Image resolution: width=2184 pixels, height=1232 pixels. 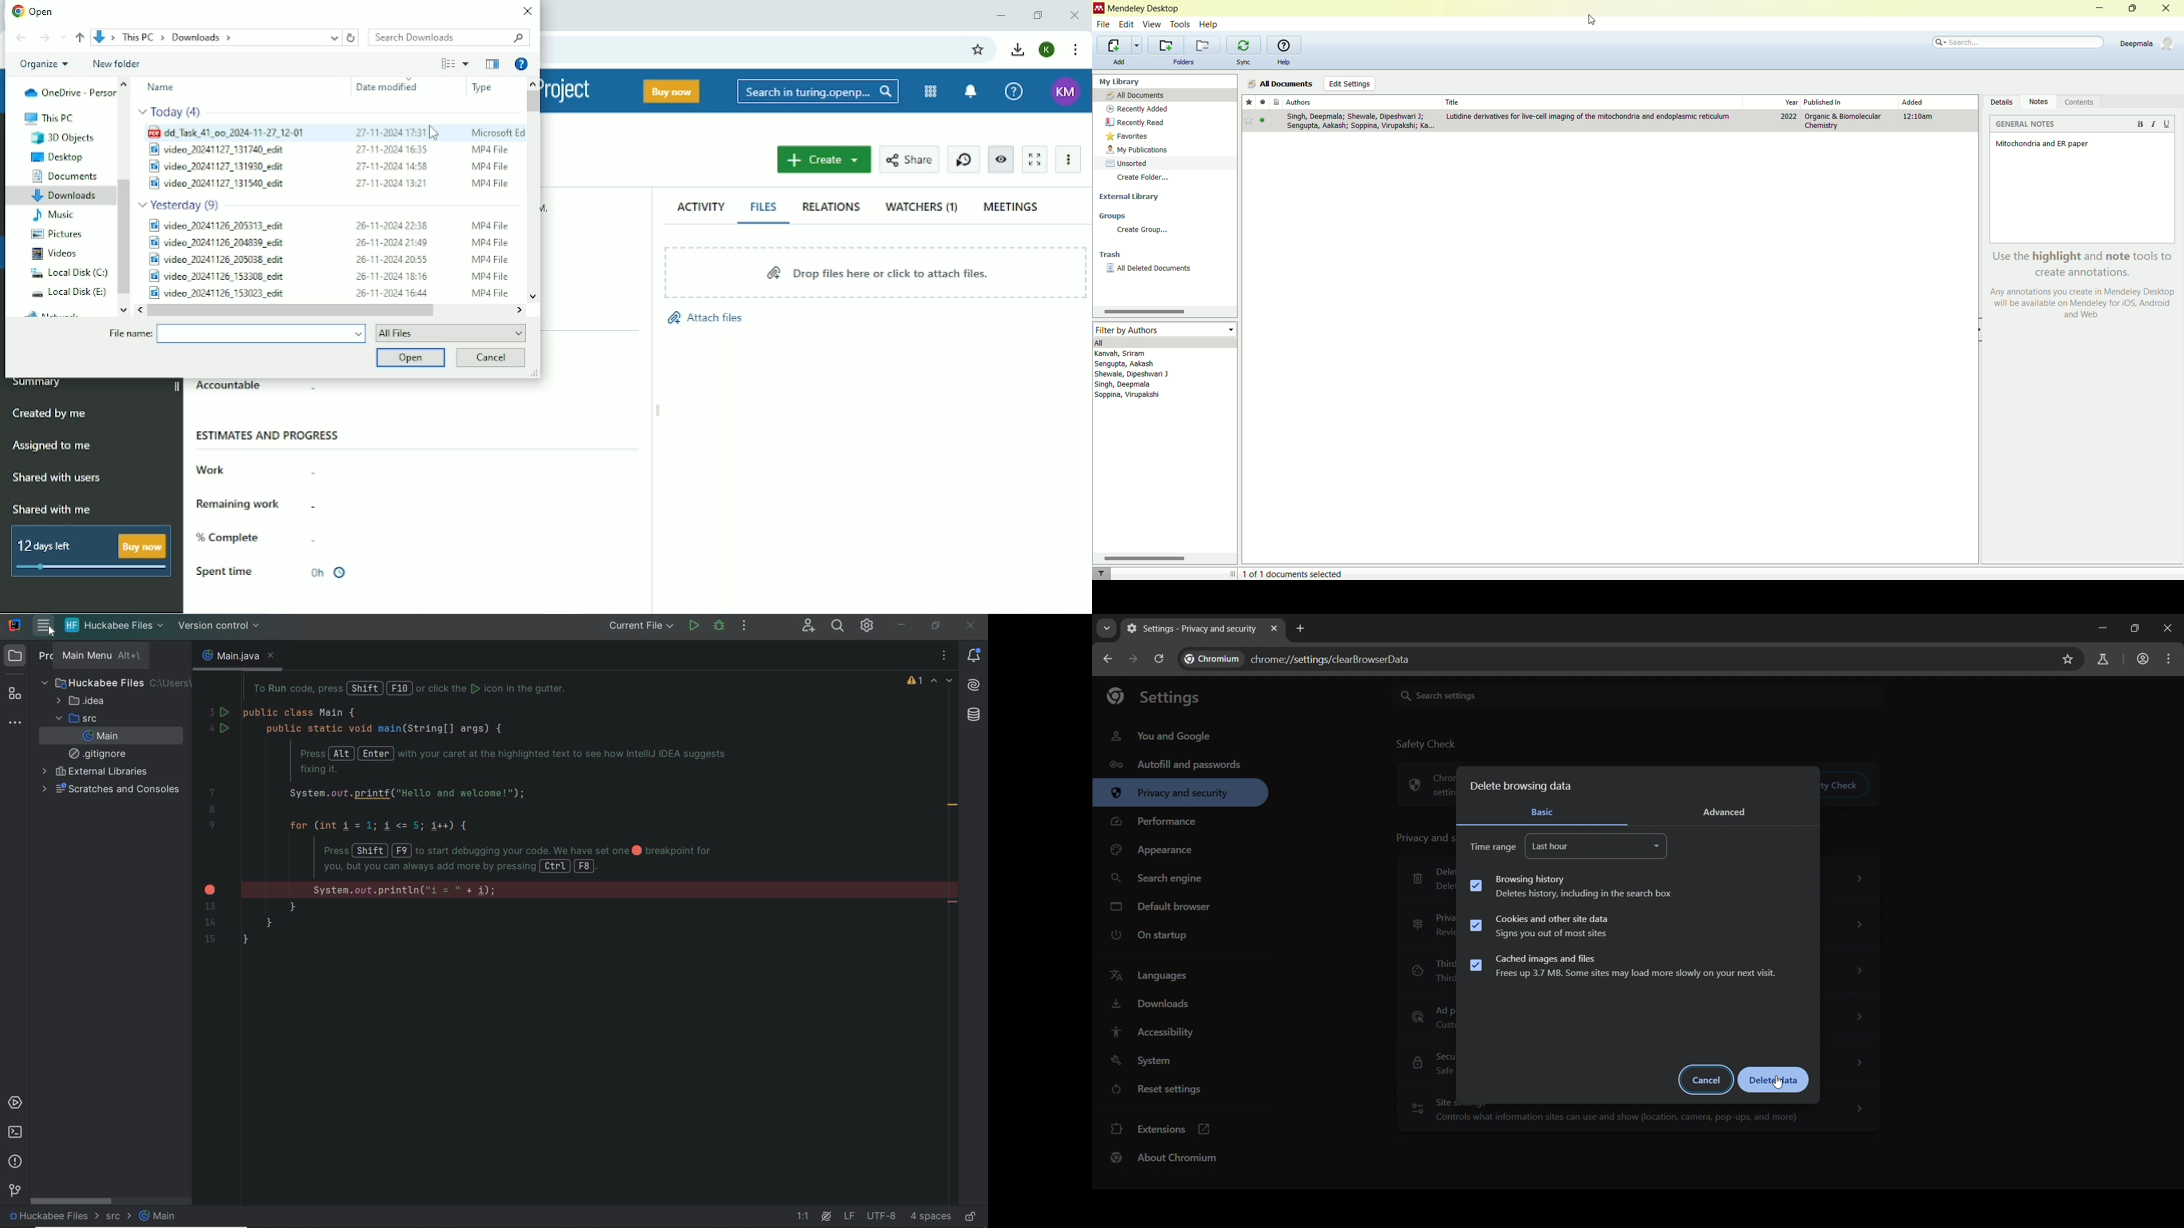 What do you see at coordinates (534, 290) in the screenshot?
I see `scroll down` at bounding box center [534, 290].